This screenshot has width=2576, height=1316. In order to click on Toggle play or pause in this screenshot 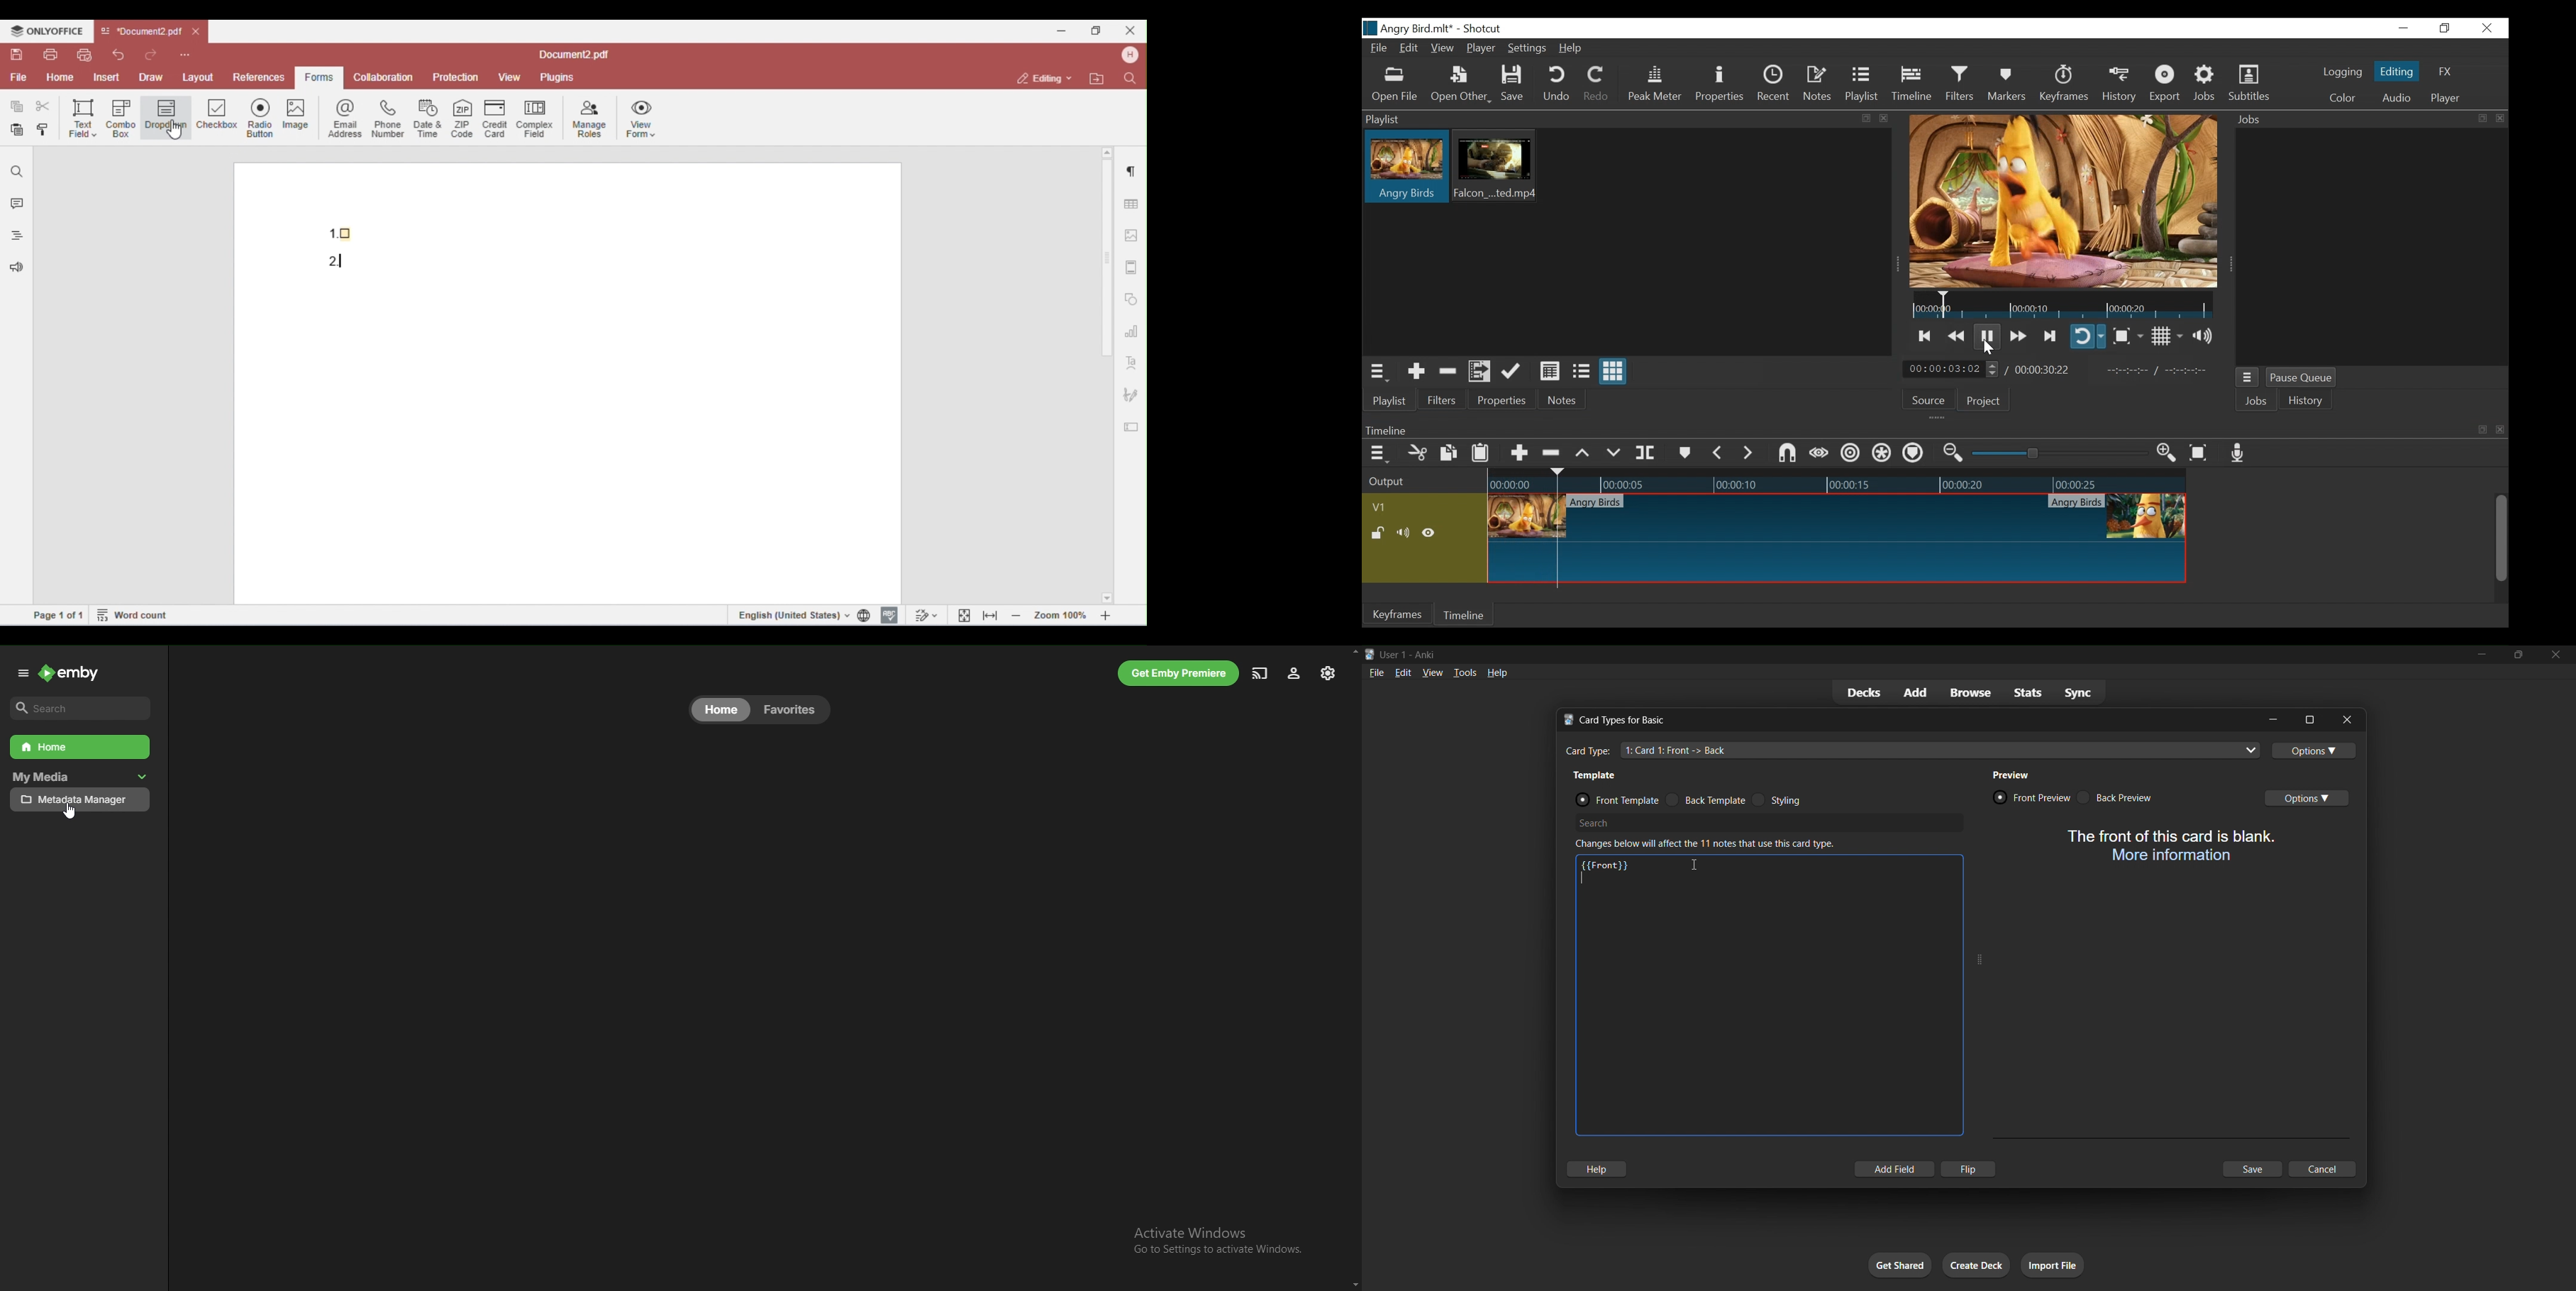, I will do `click(1990, 336)`.